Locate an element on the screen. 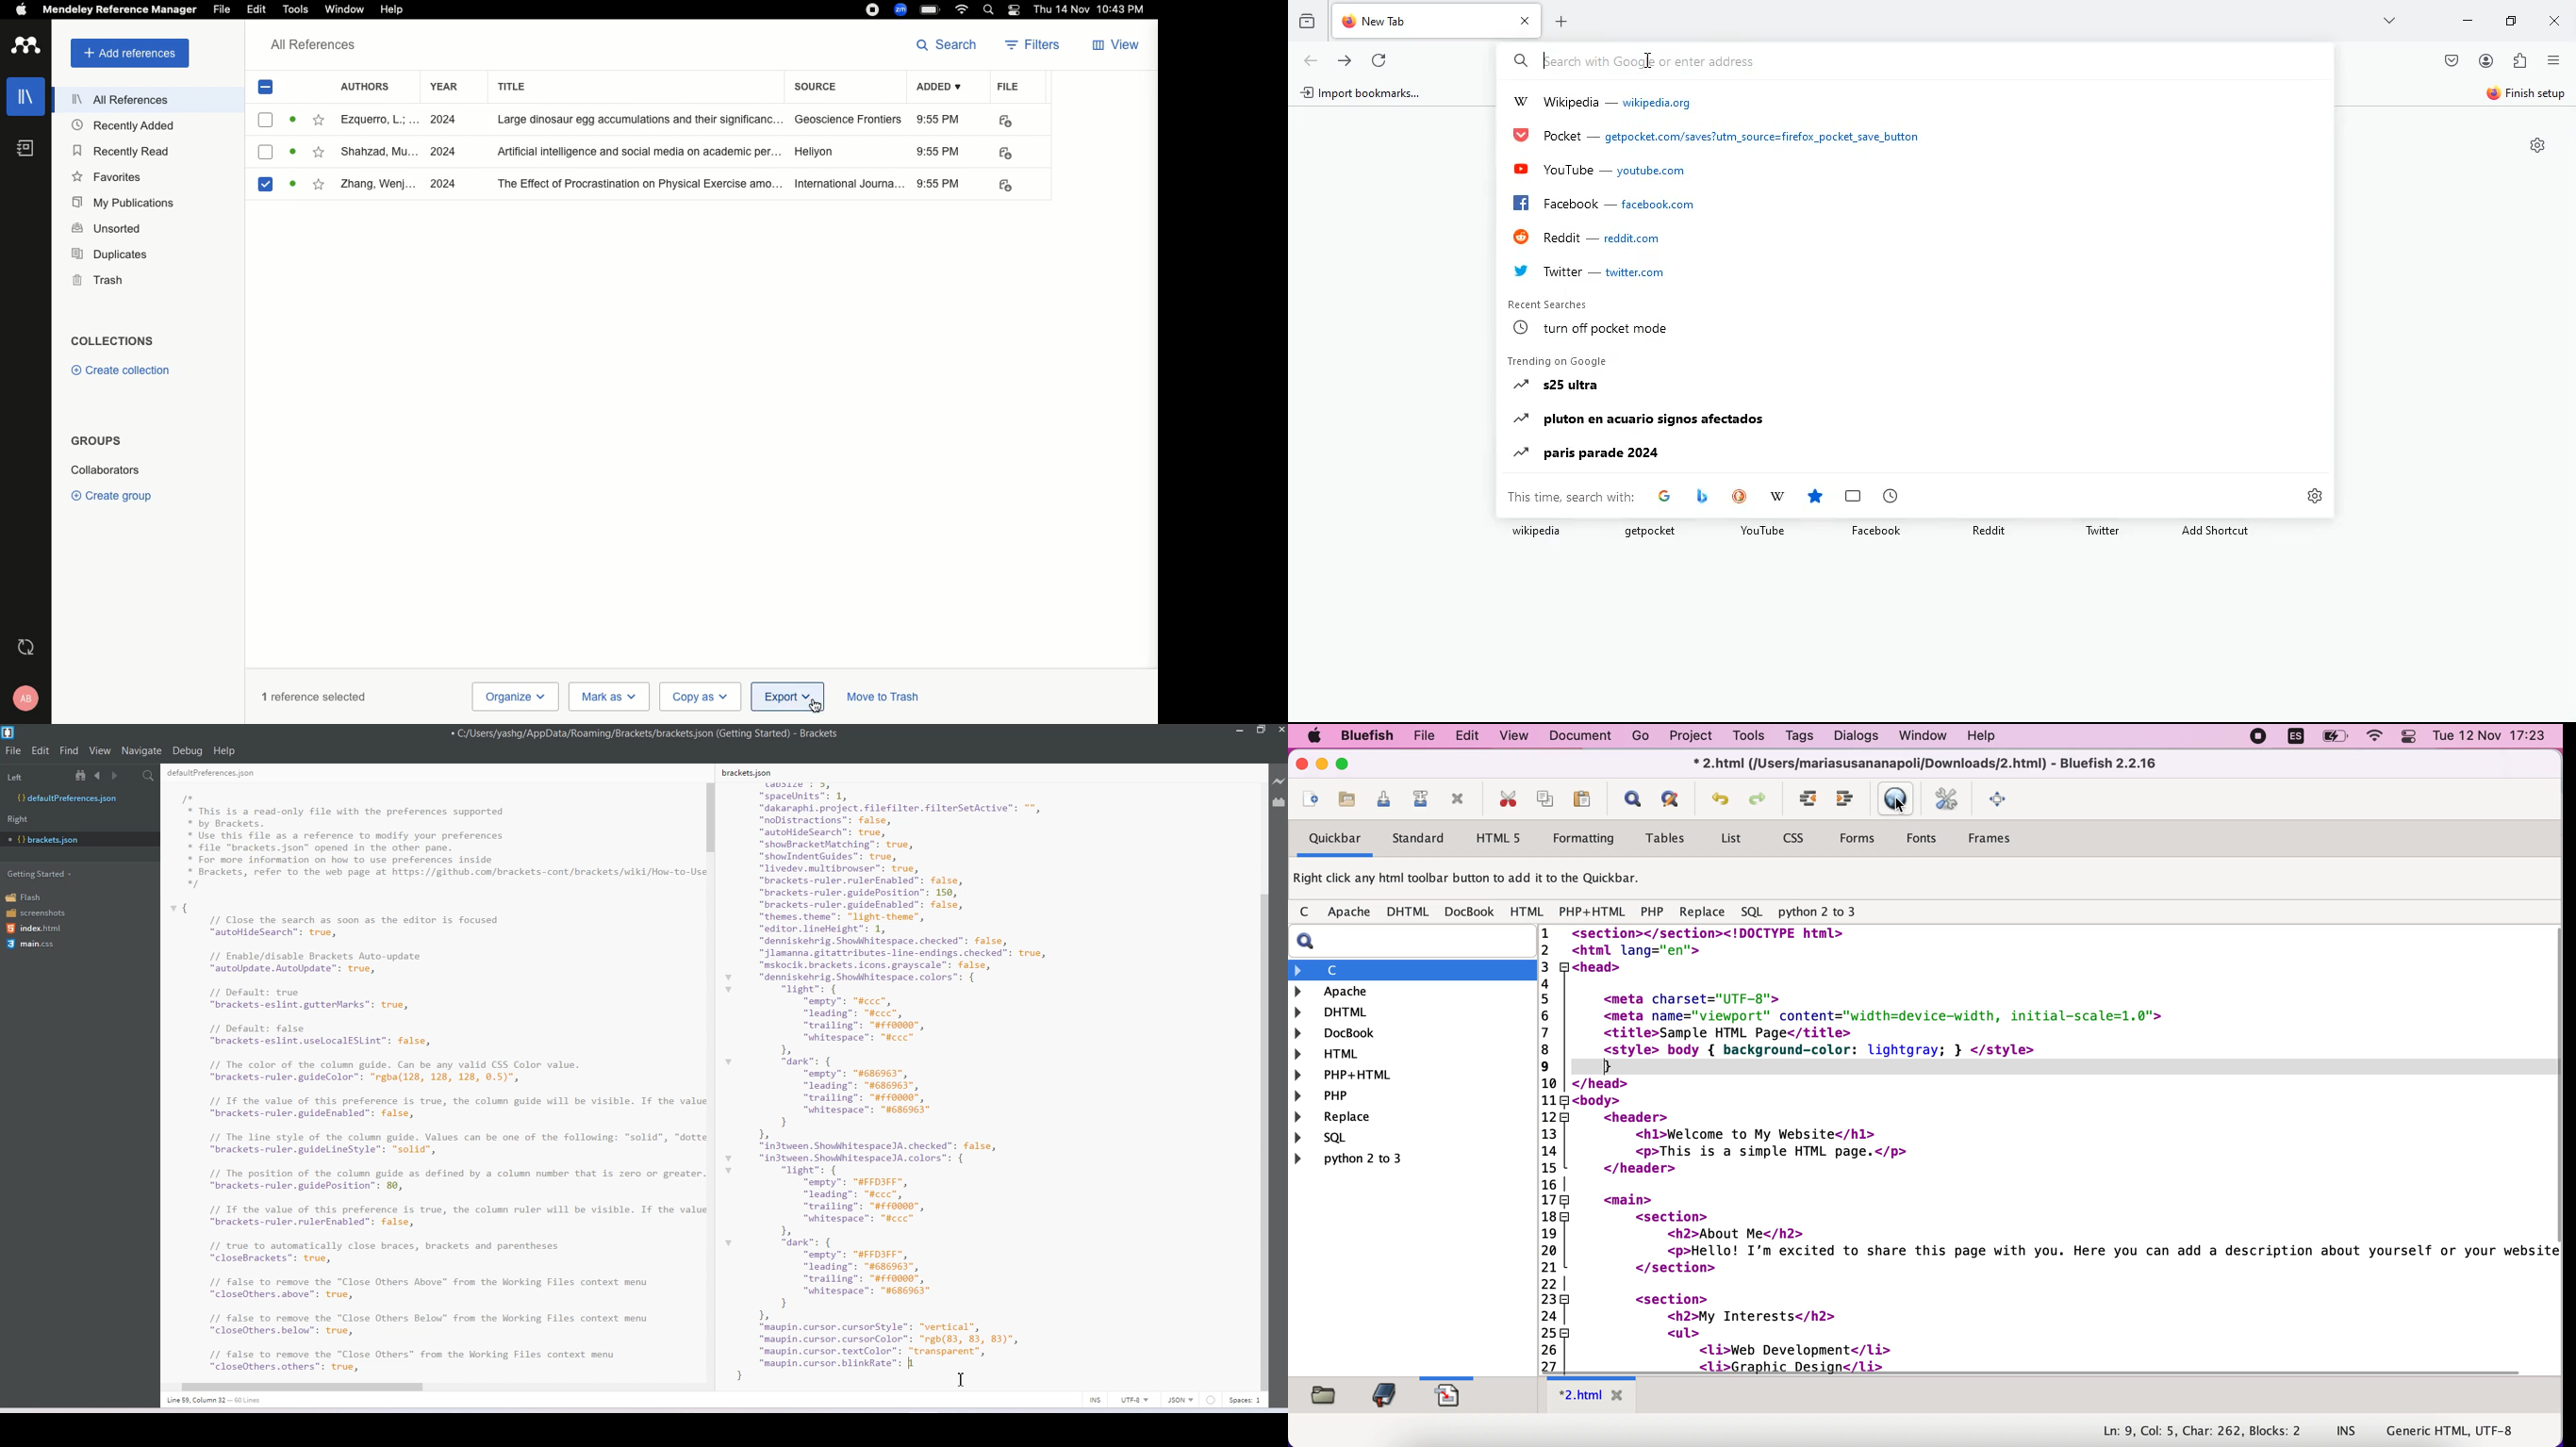  Notebook is located at coordinates (24, 148).